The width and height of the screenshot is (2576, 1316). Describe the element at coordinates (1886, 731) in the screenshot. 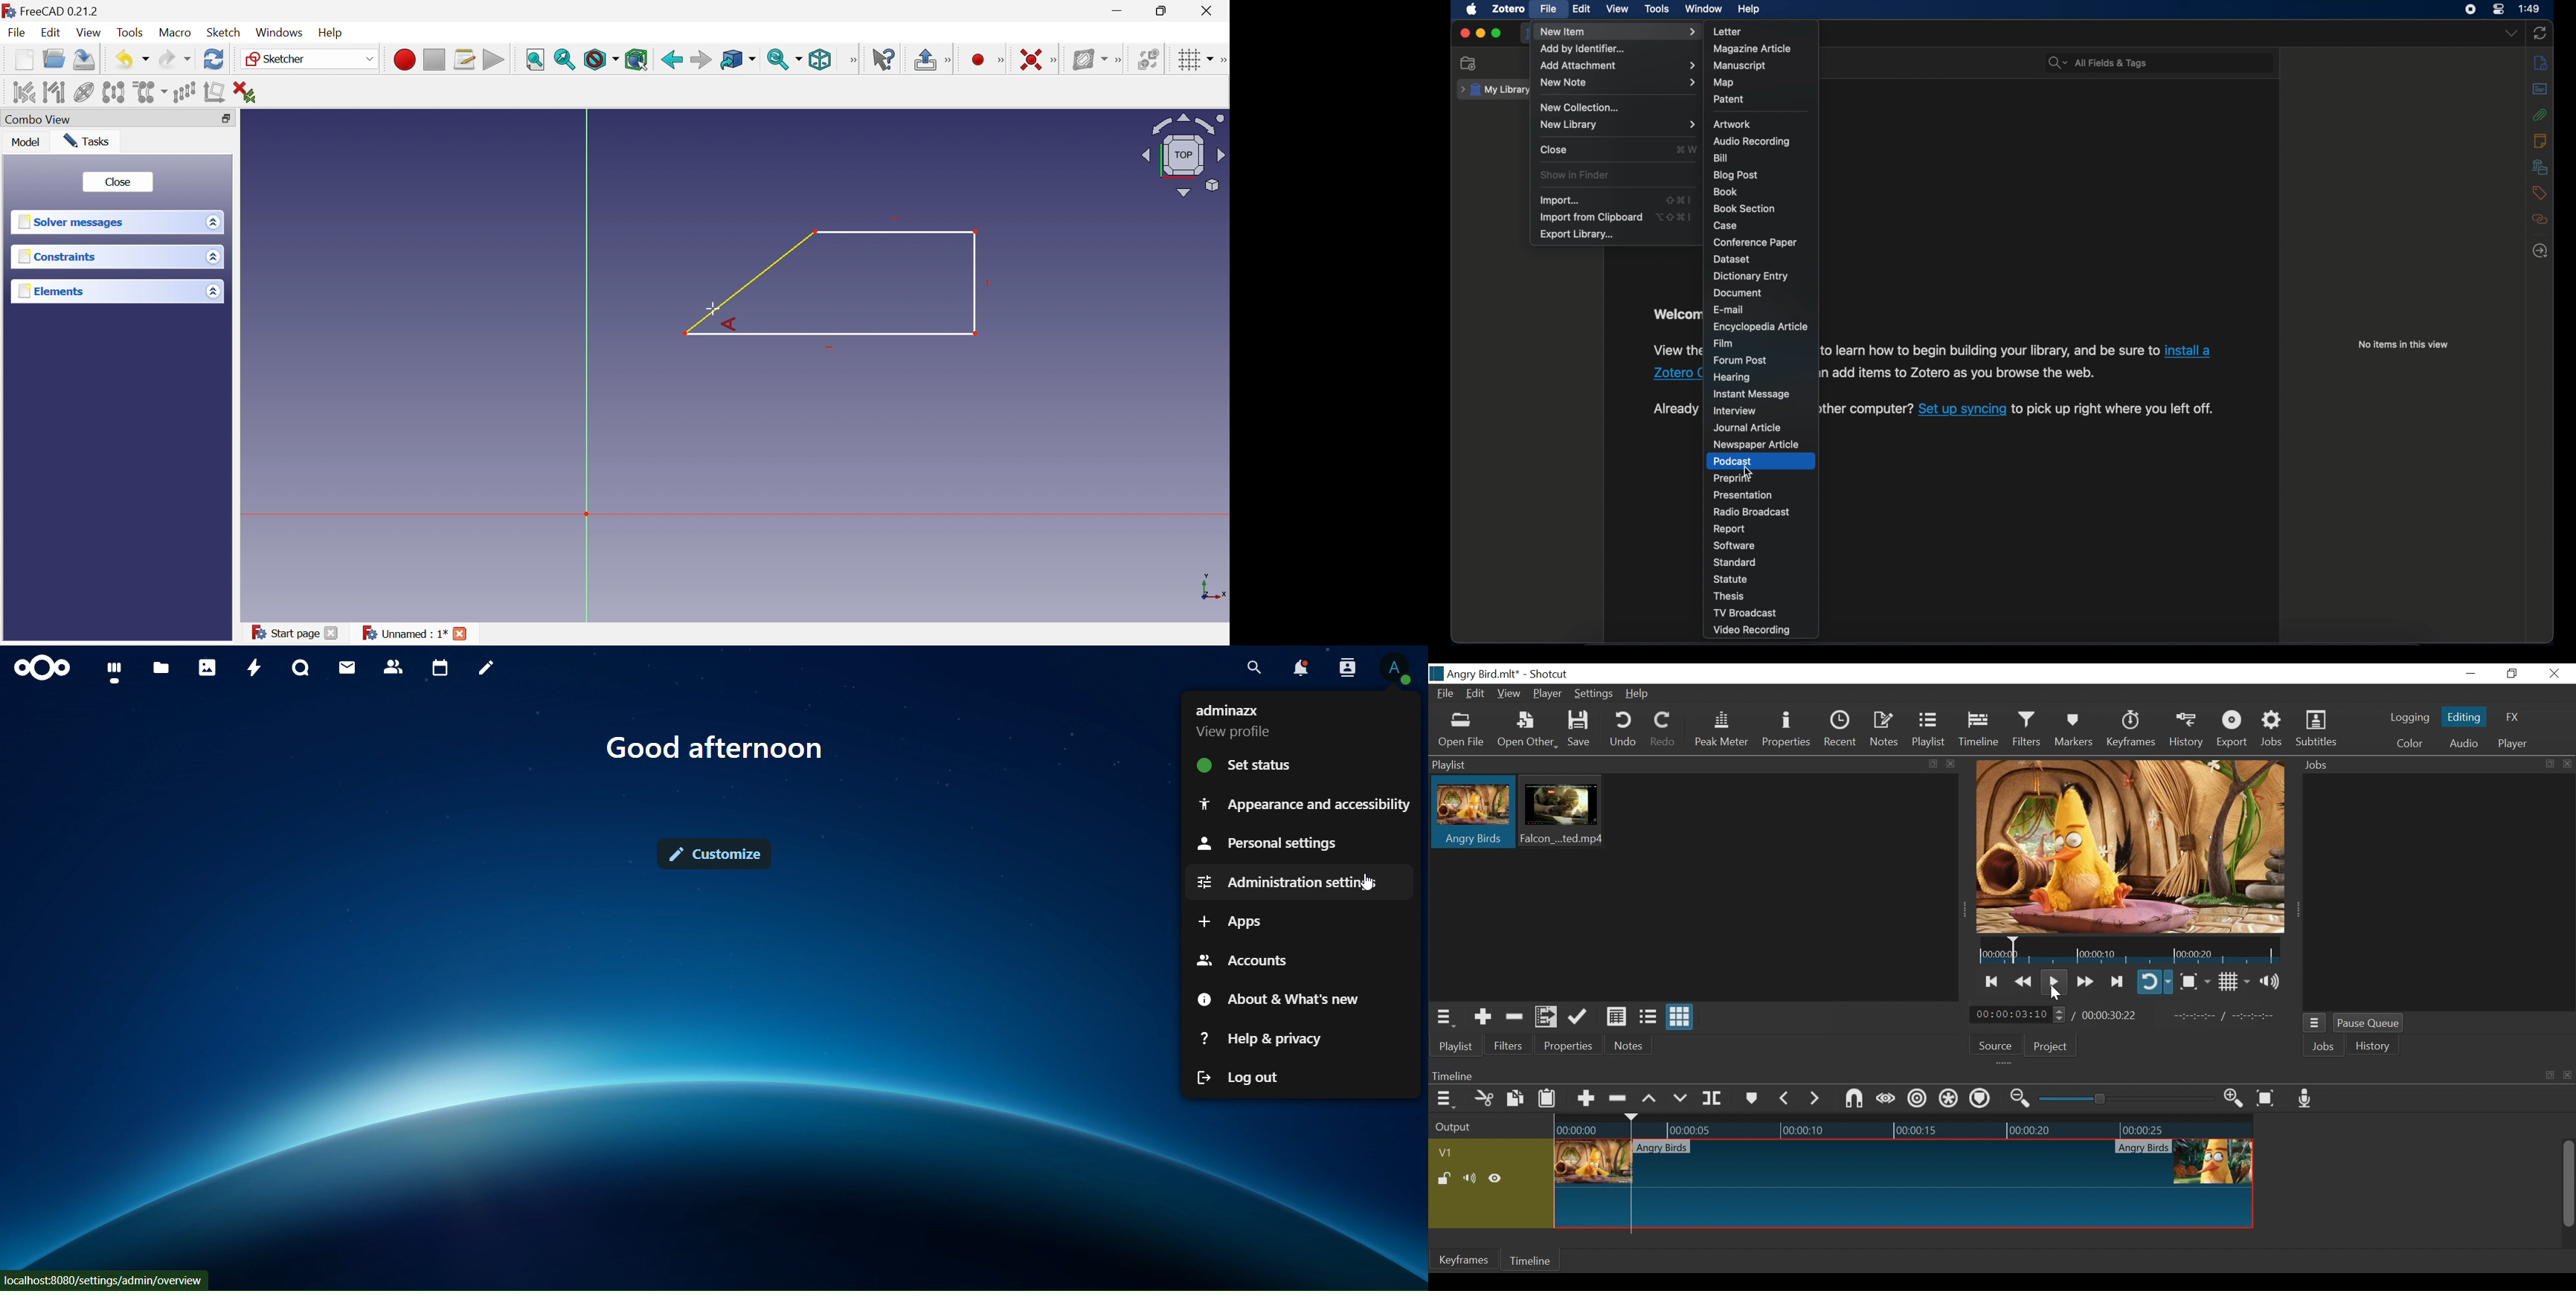

I see `Notes` at that location.